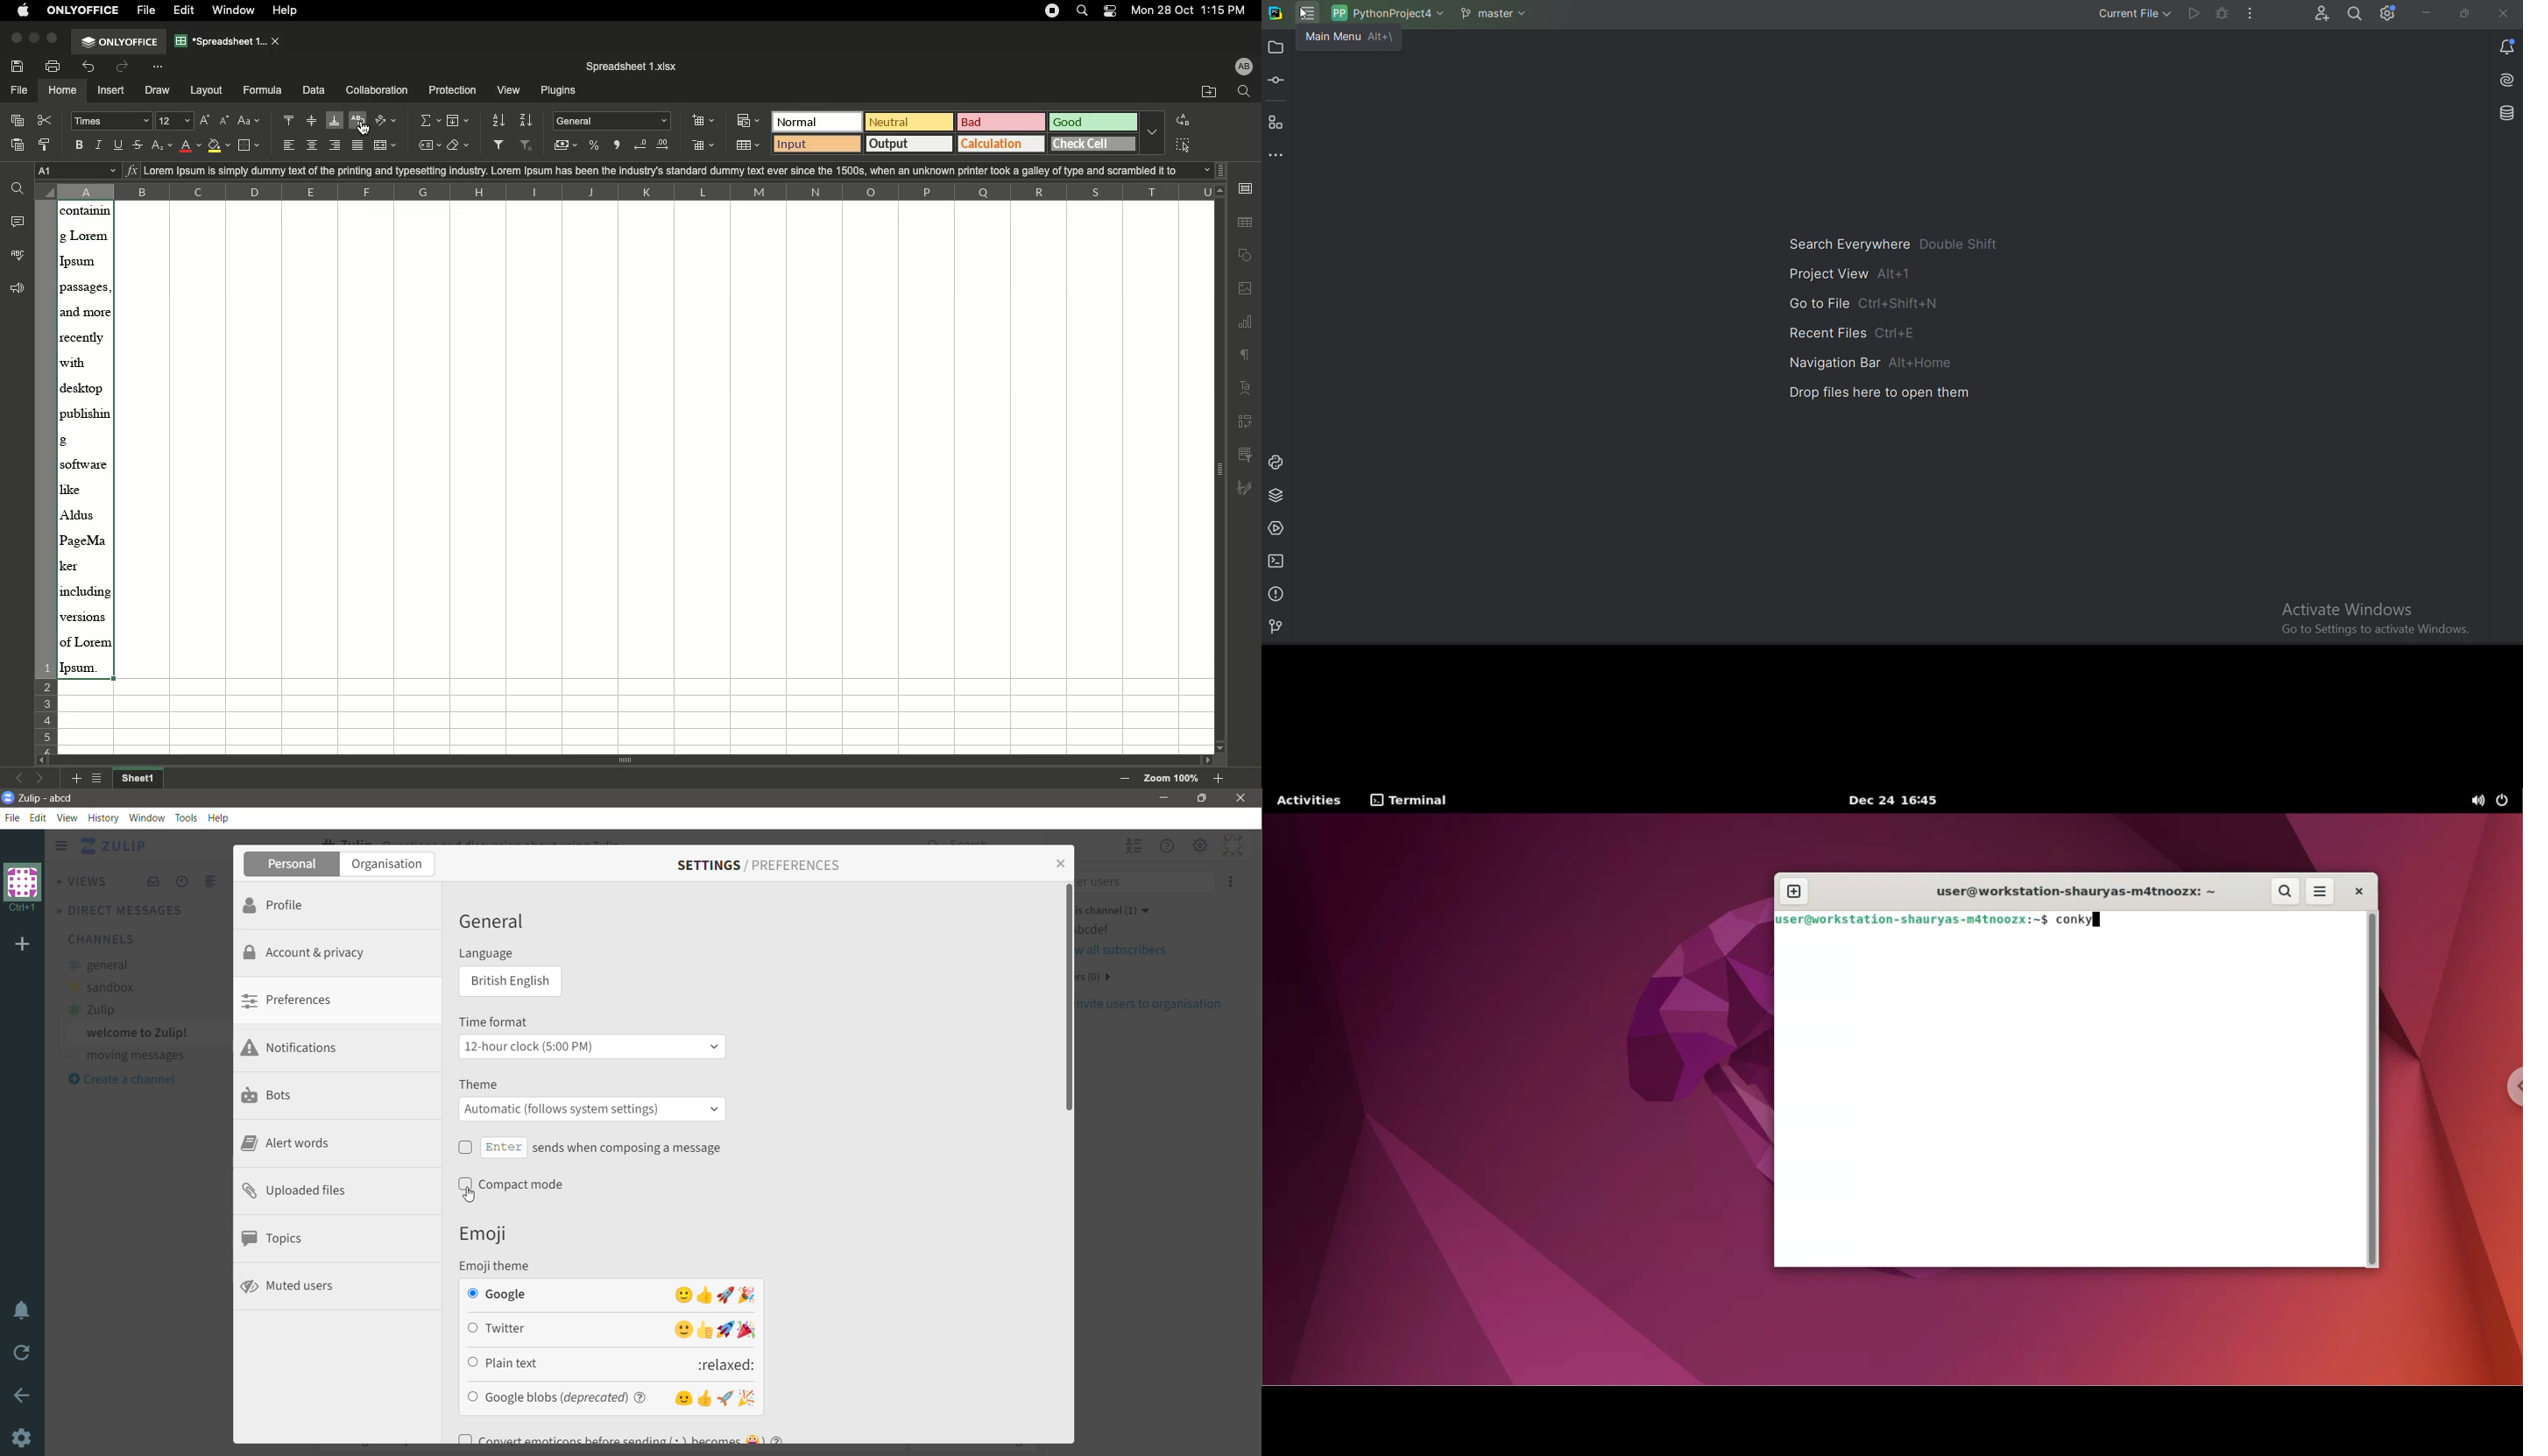 This screenshot has width=2548, height=1456. What do you see at coordinates (263, 91) in the screenshot?
I see `Formula` at bounding box center [263, 91].